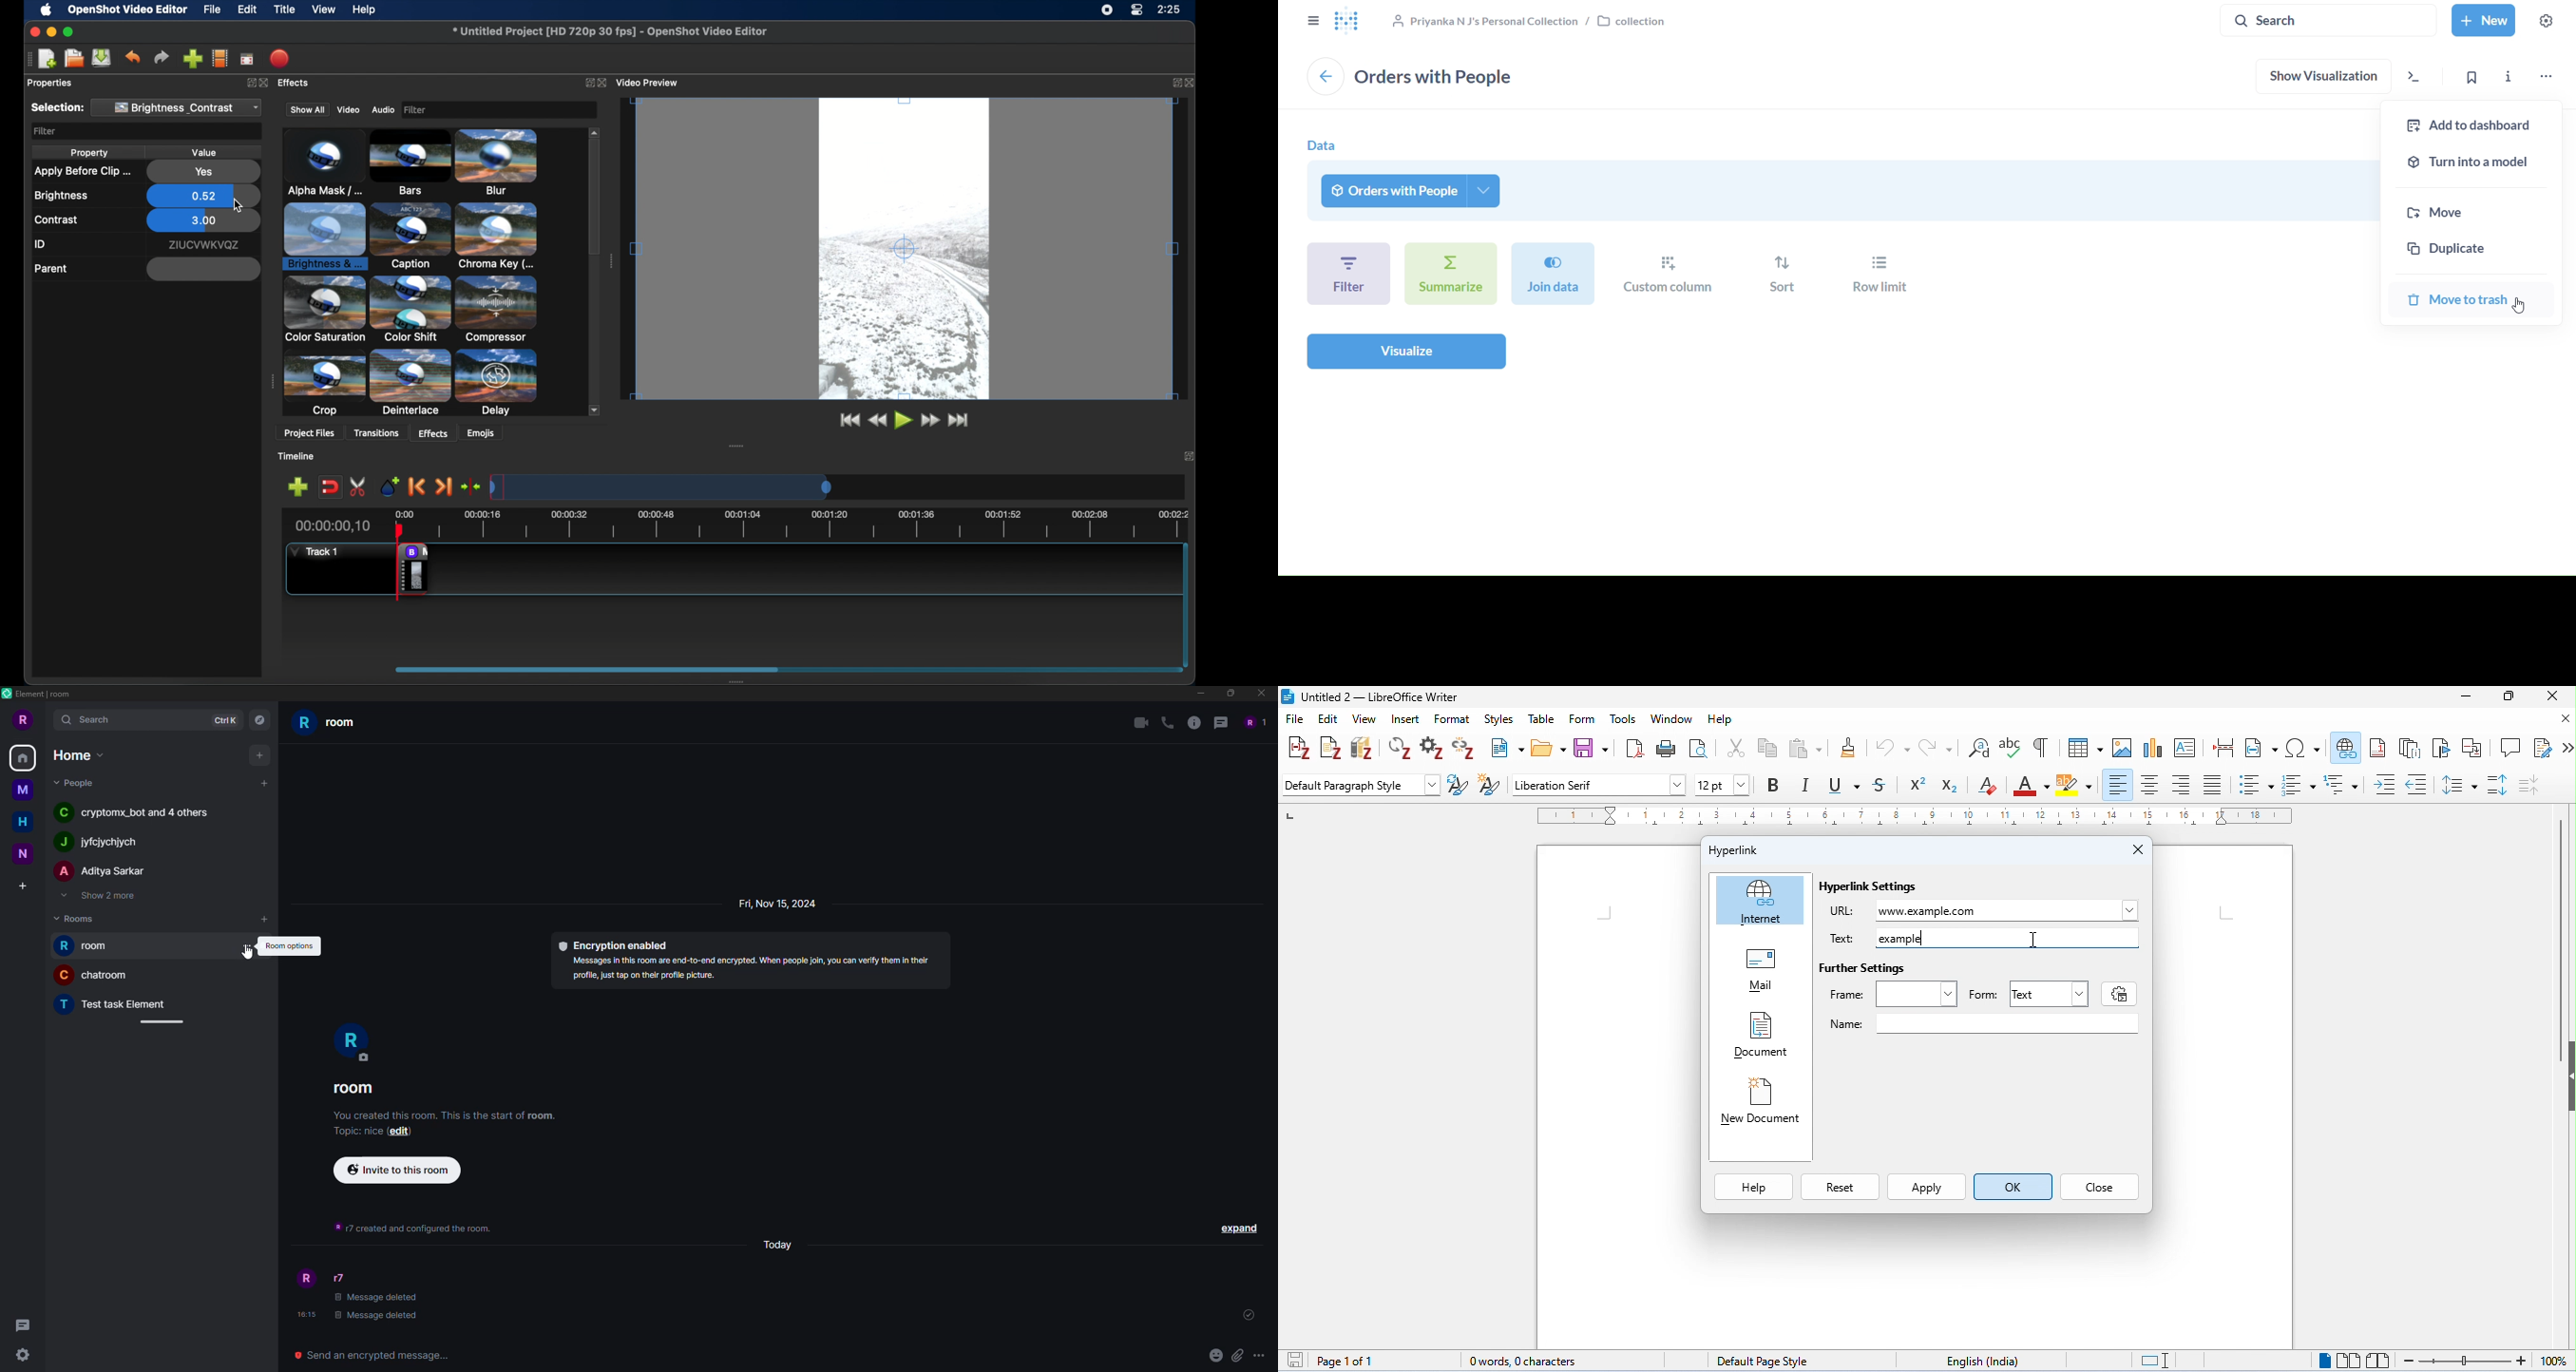  Describe the element at coordinates (1845, 990) in the screenshot. I see `Frame` at that location.